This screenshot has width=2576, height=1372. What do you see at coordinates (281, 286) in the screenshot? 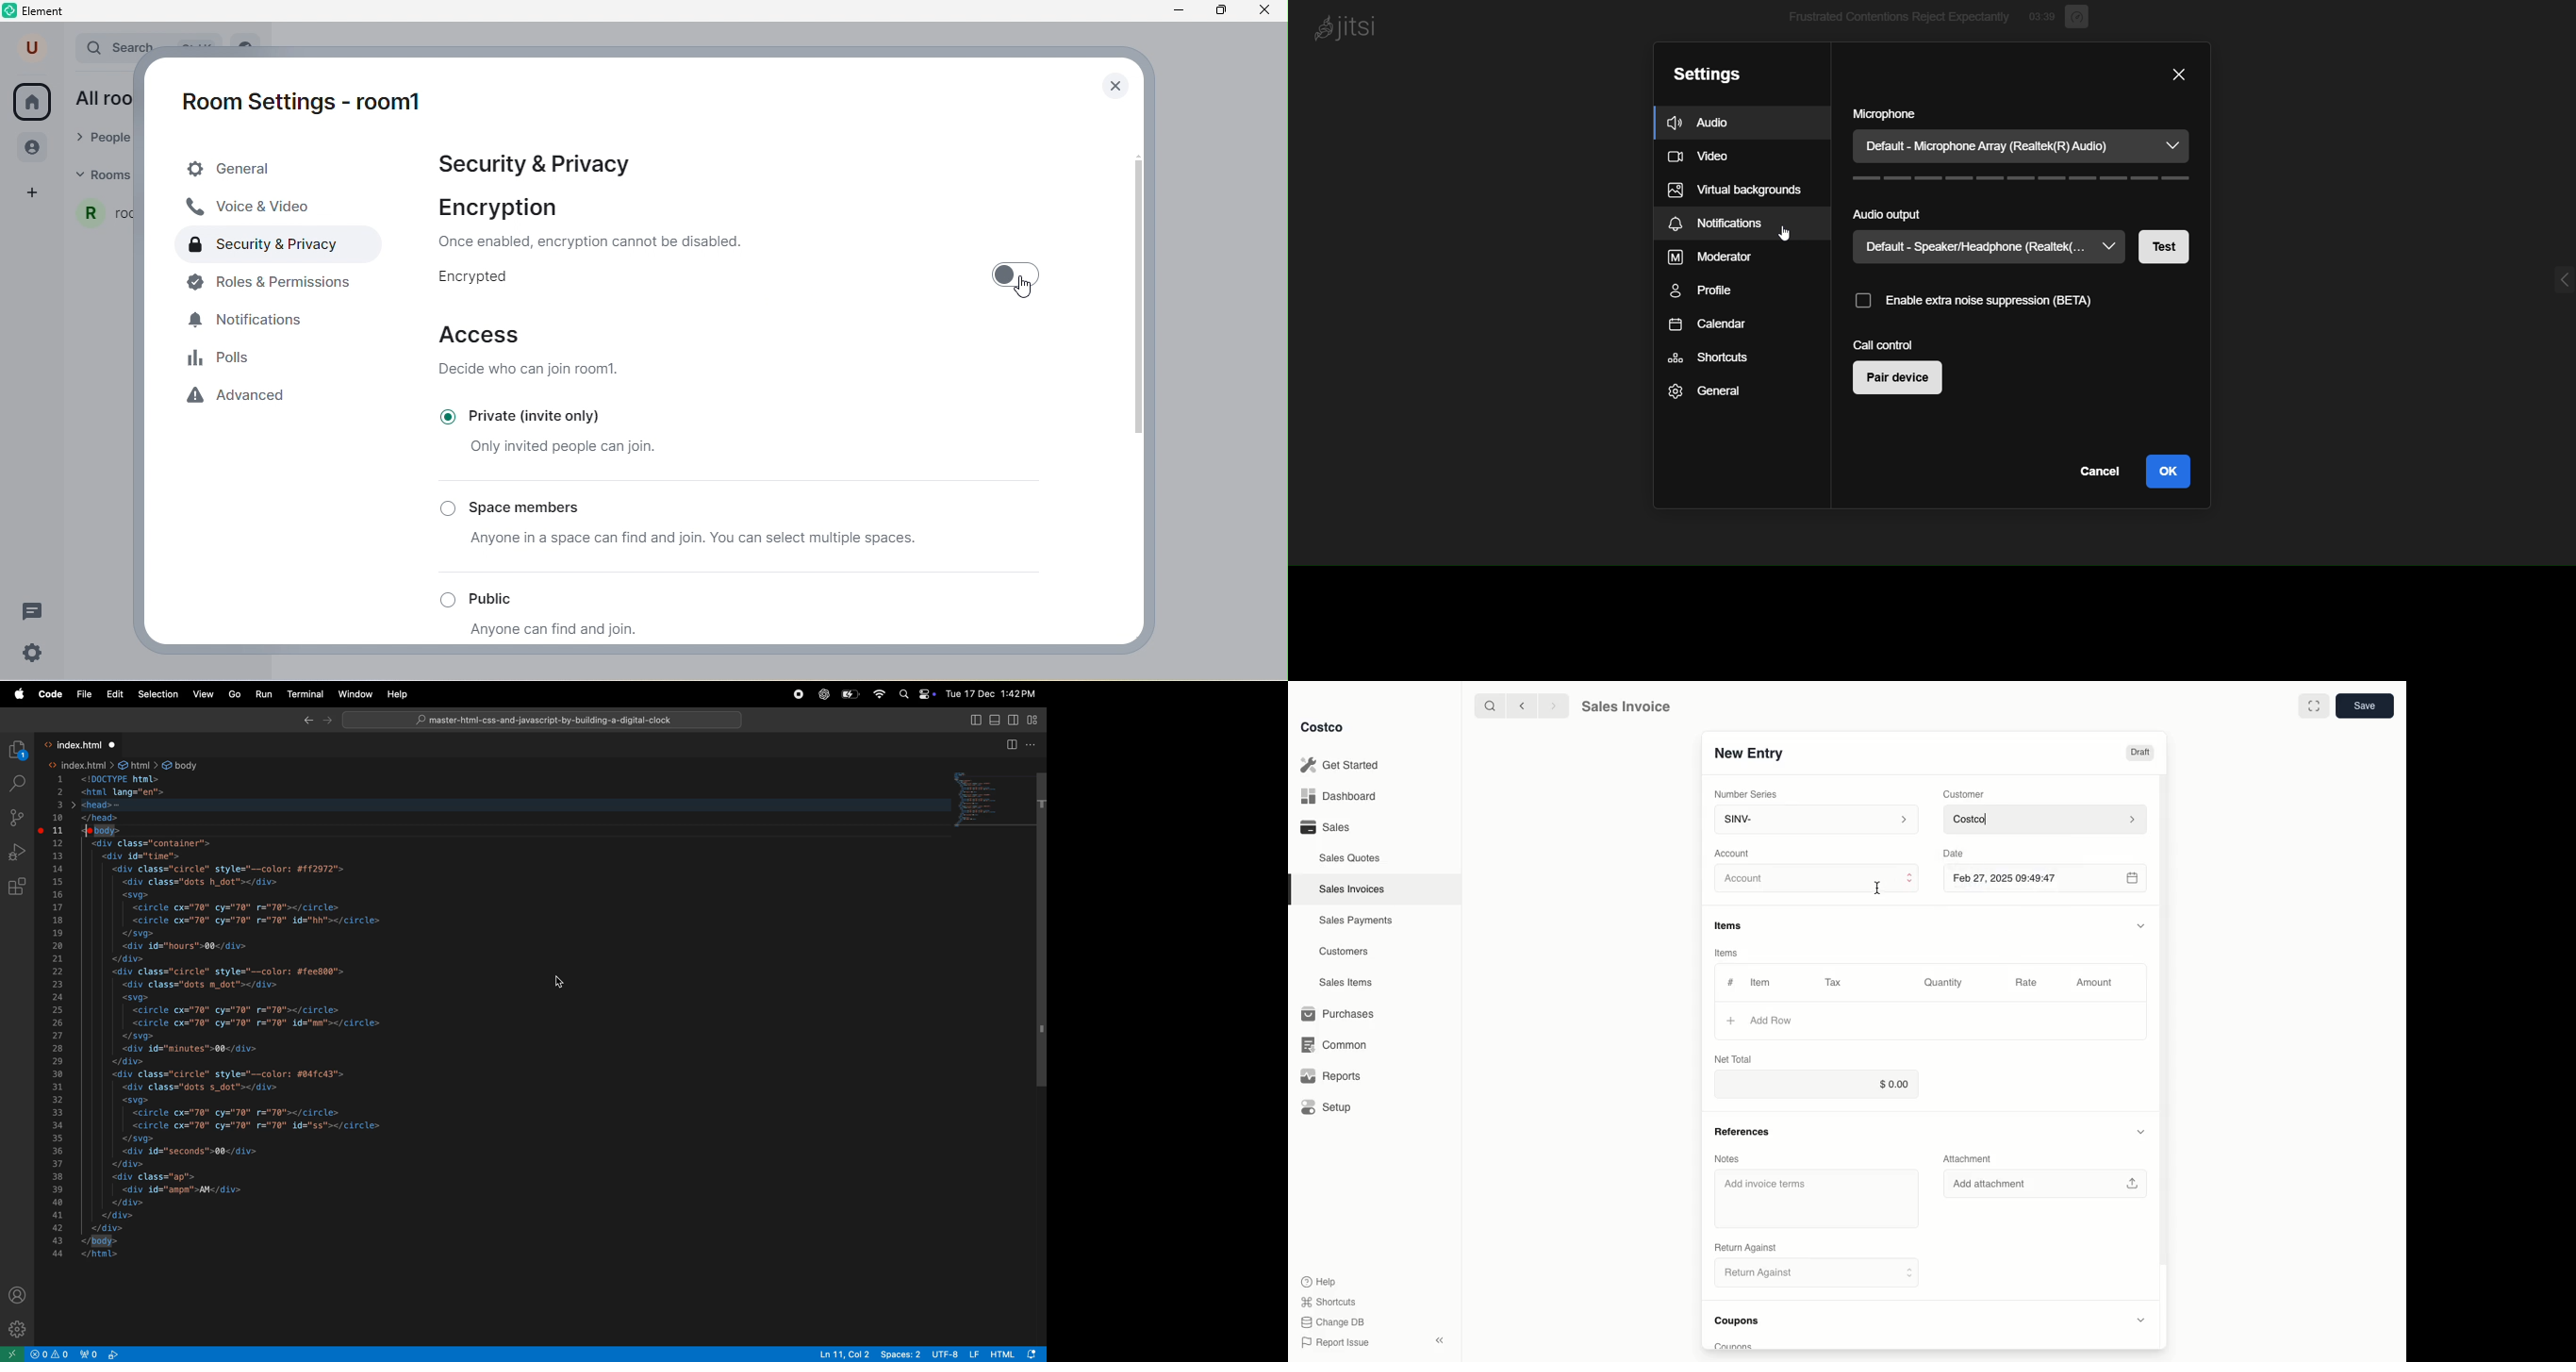
I see `roles  and permissions` at bounding box center [281, 286].